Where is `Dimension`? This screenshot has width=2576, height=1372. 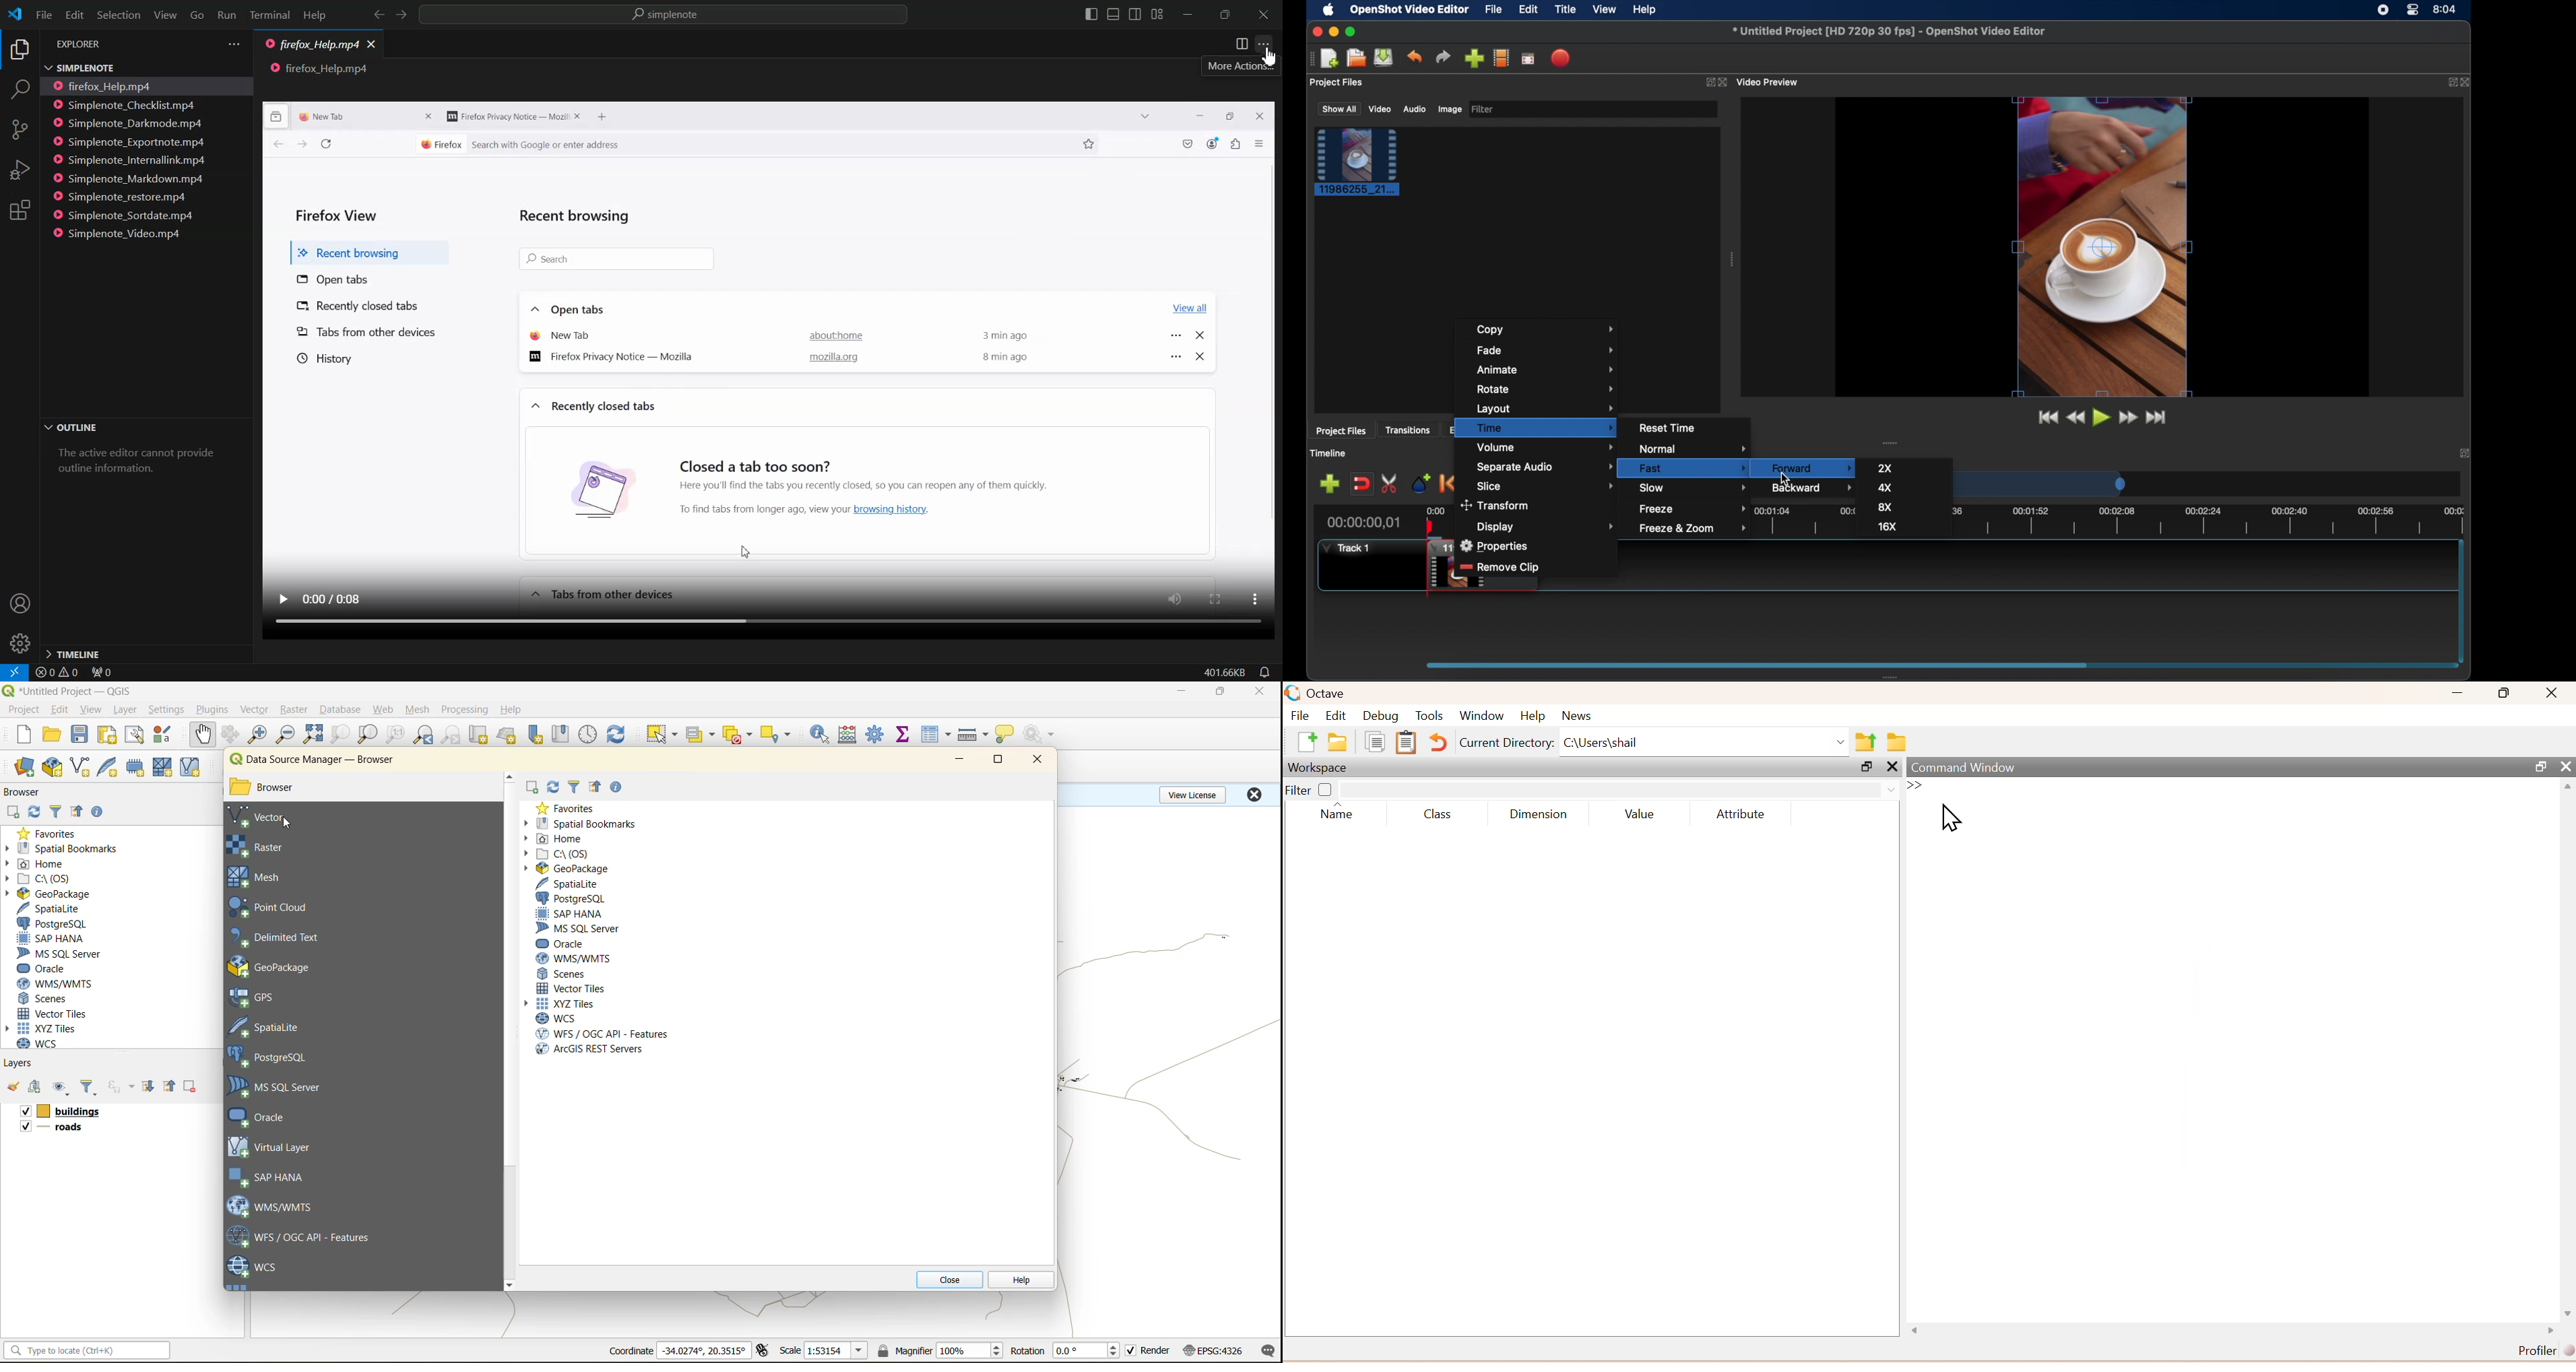
Dimension is located at coordinates (1543, 814).